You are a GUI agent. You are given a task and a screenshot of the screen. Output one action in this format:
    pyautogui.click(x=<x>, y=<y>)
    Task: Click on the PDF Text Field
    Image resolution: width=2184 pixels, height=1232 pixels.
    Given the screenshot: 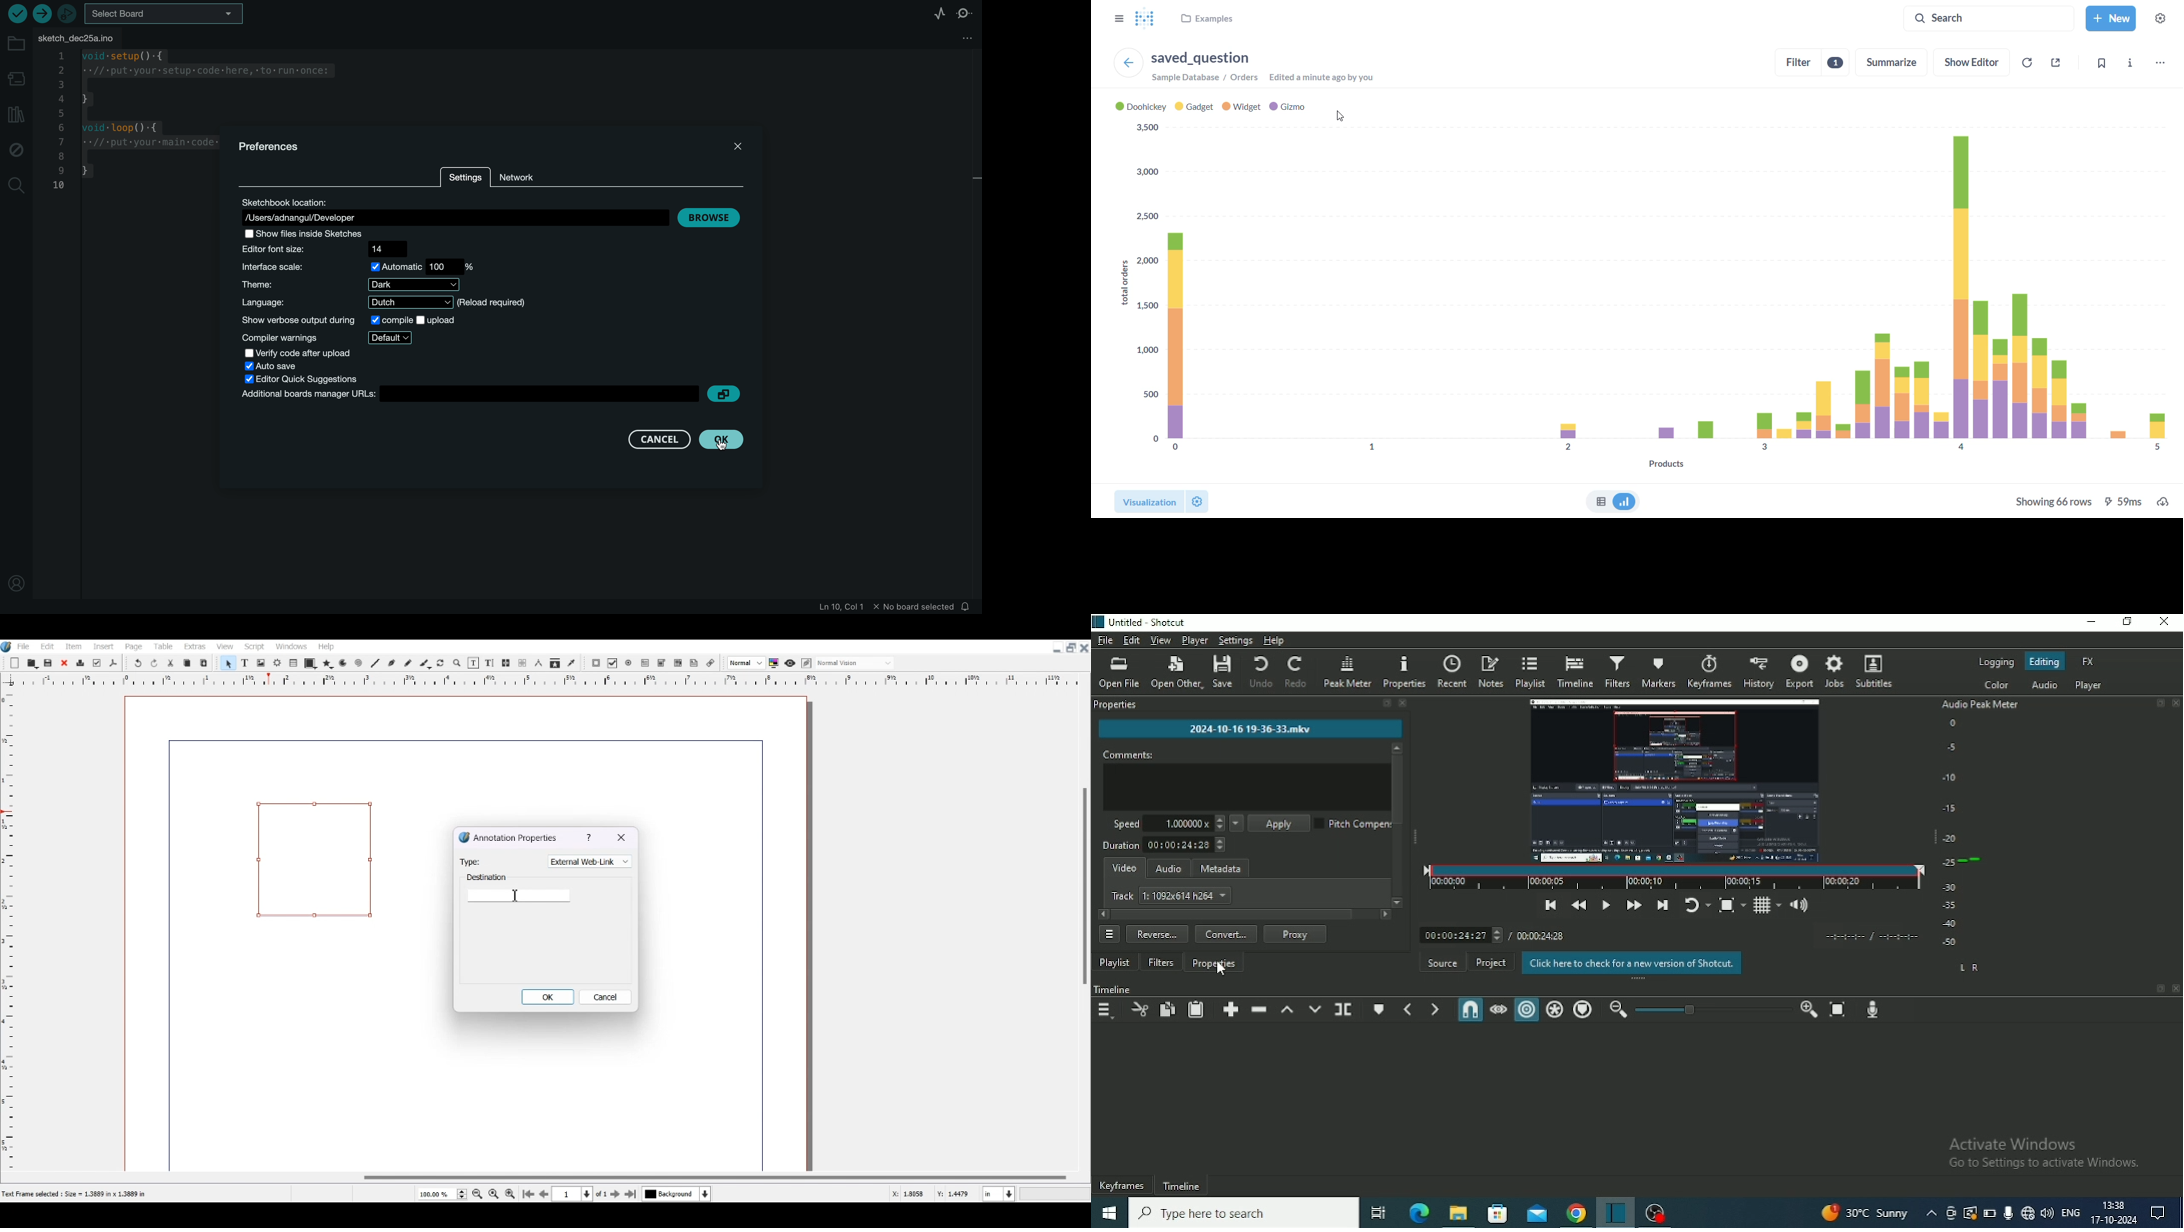 What is the action you would take?
    pyautogui.click(x=646, y=663)
    